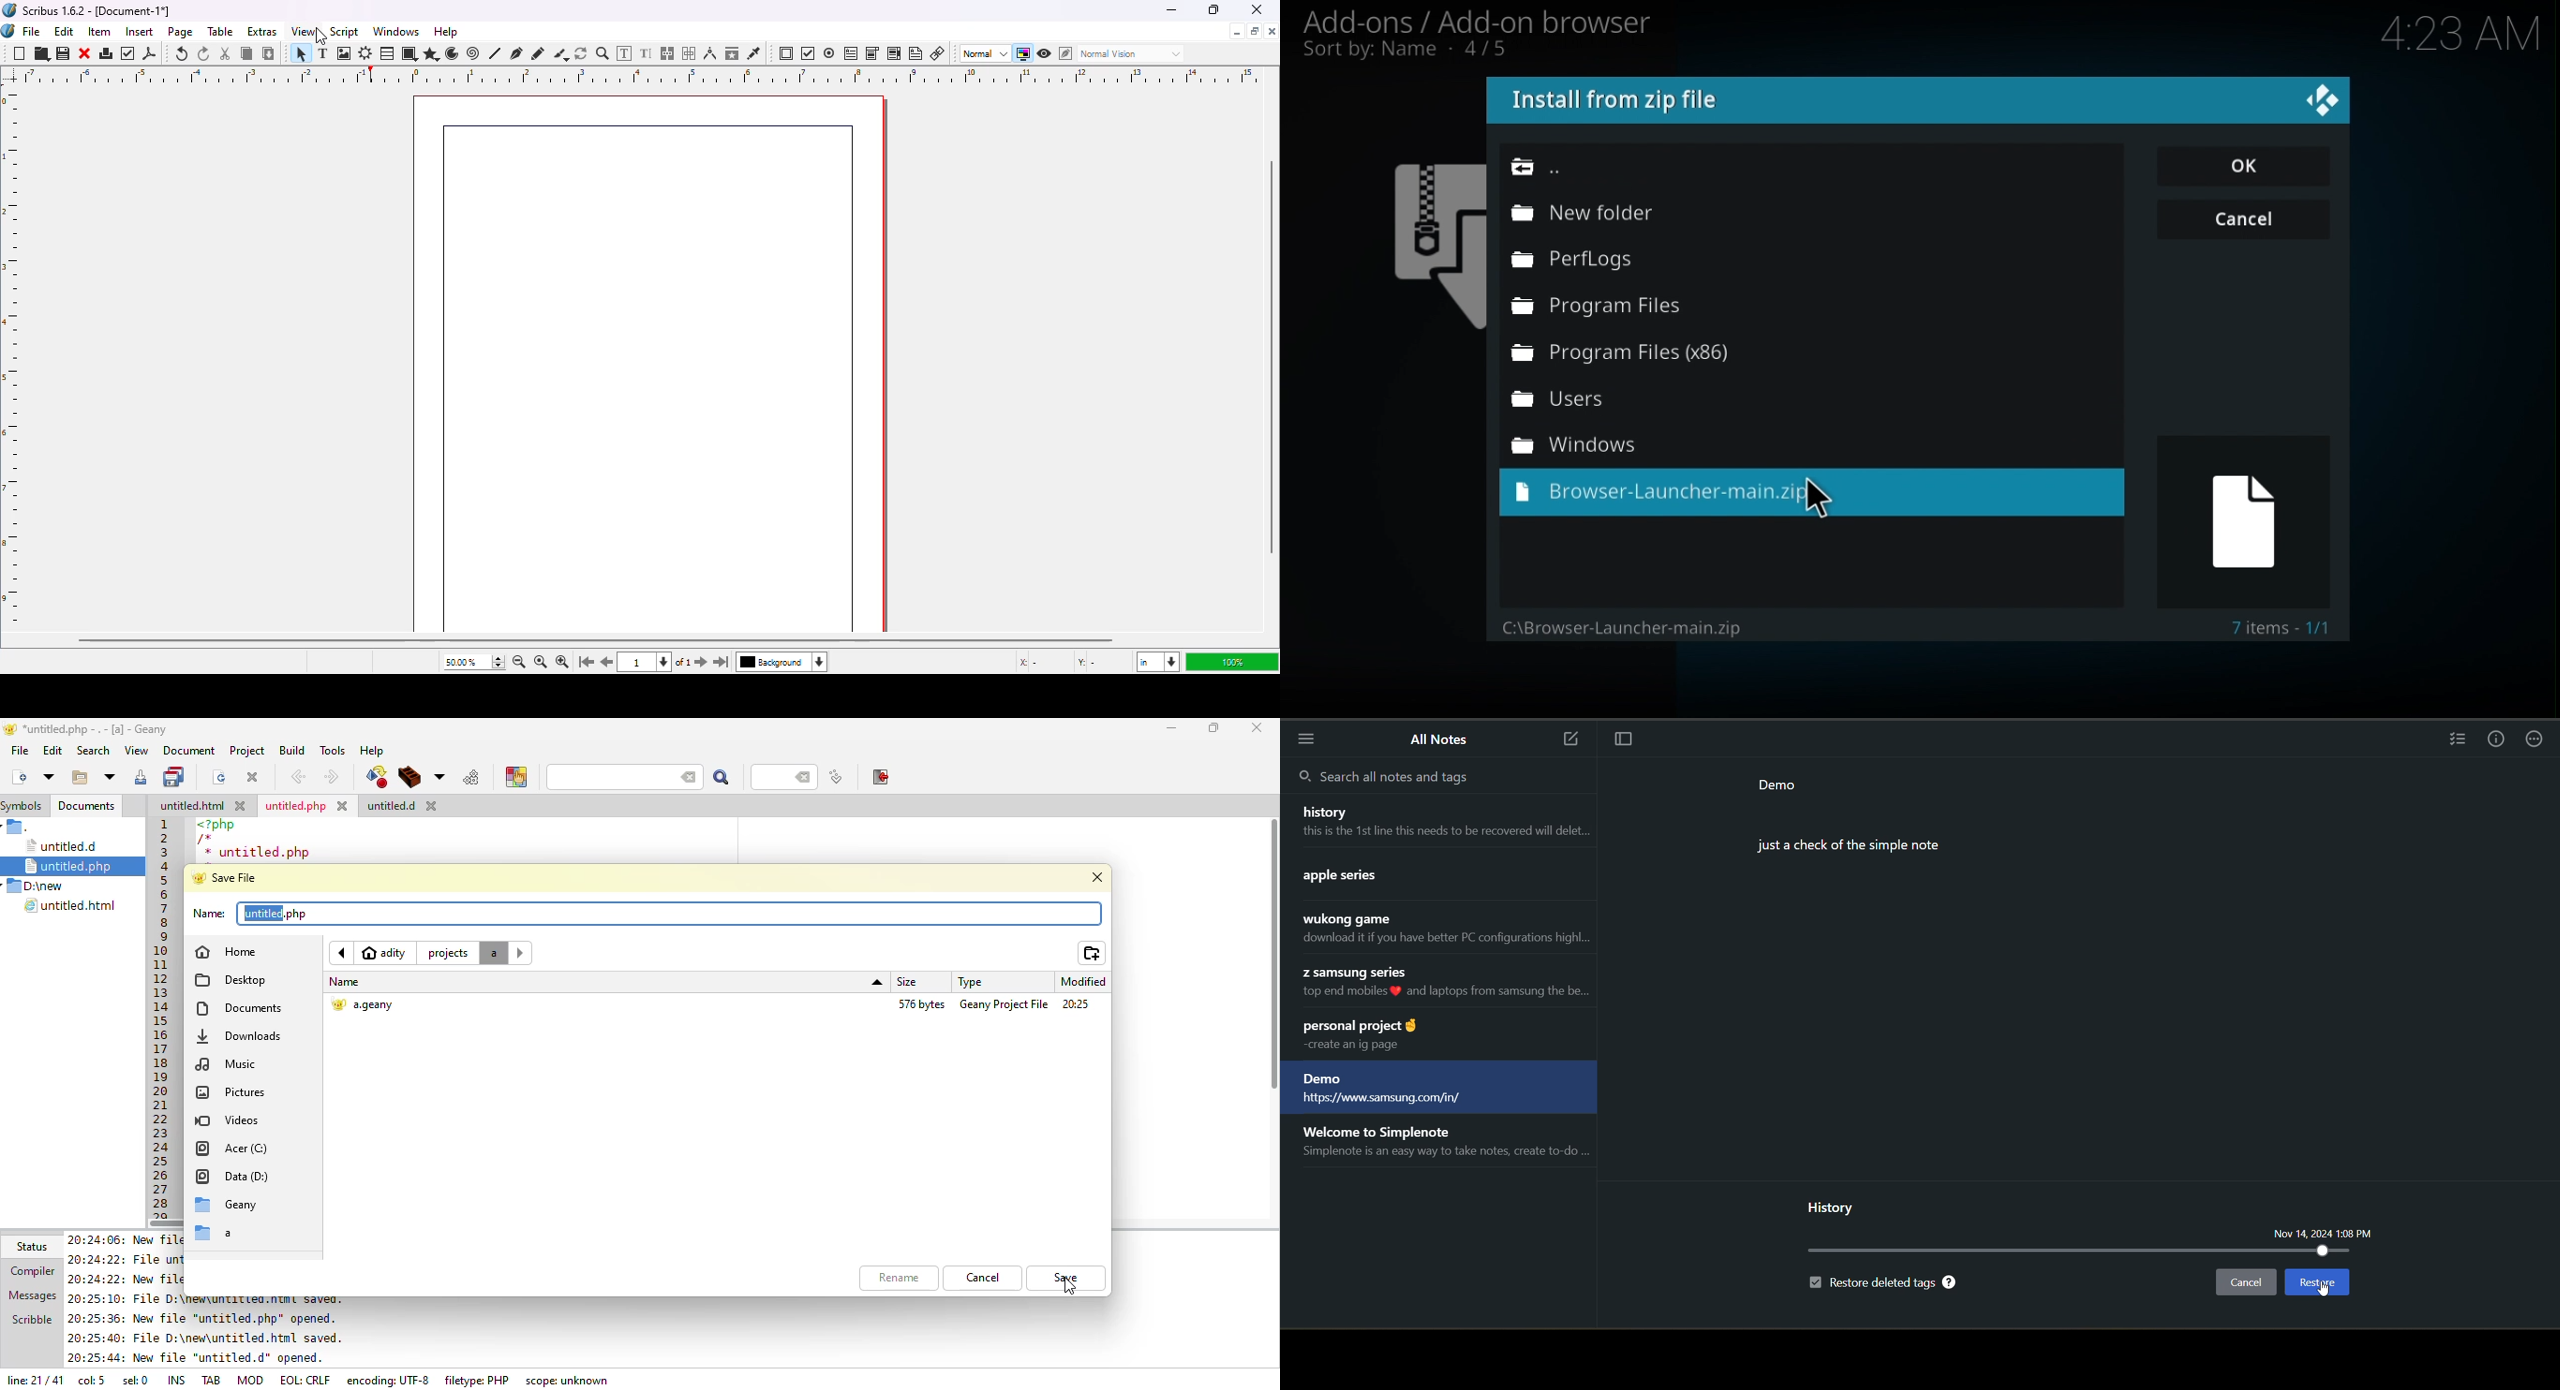 The image size is (2576, 1400). What do you see at coordinates (650, 352) in the screenshot?
I see `workspace` at bounding box center [650, 352].